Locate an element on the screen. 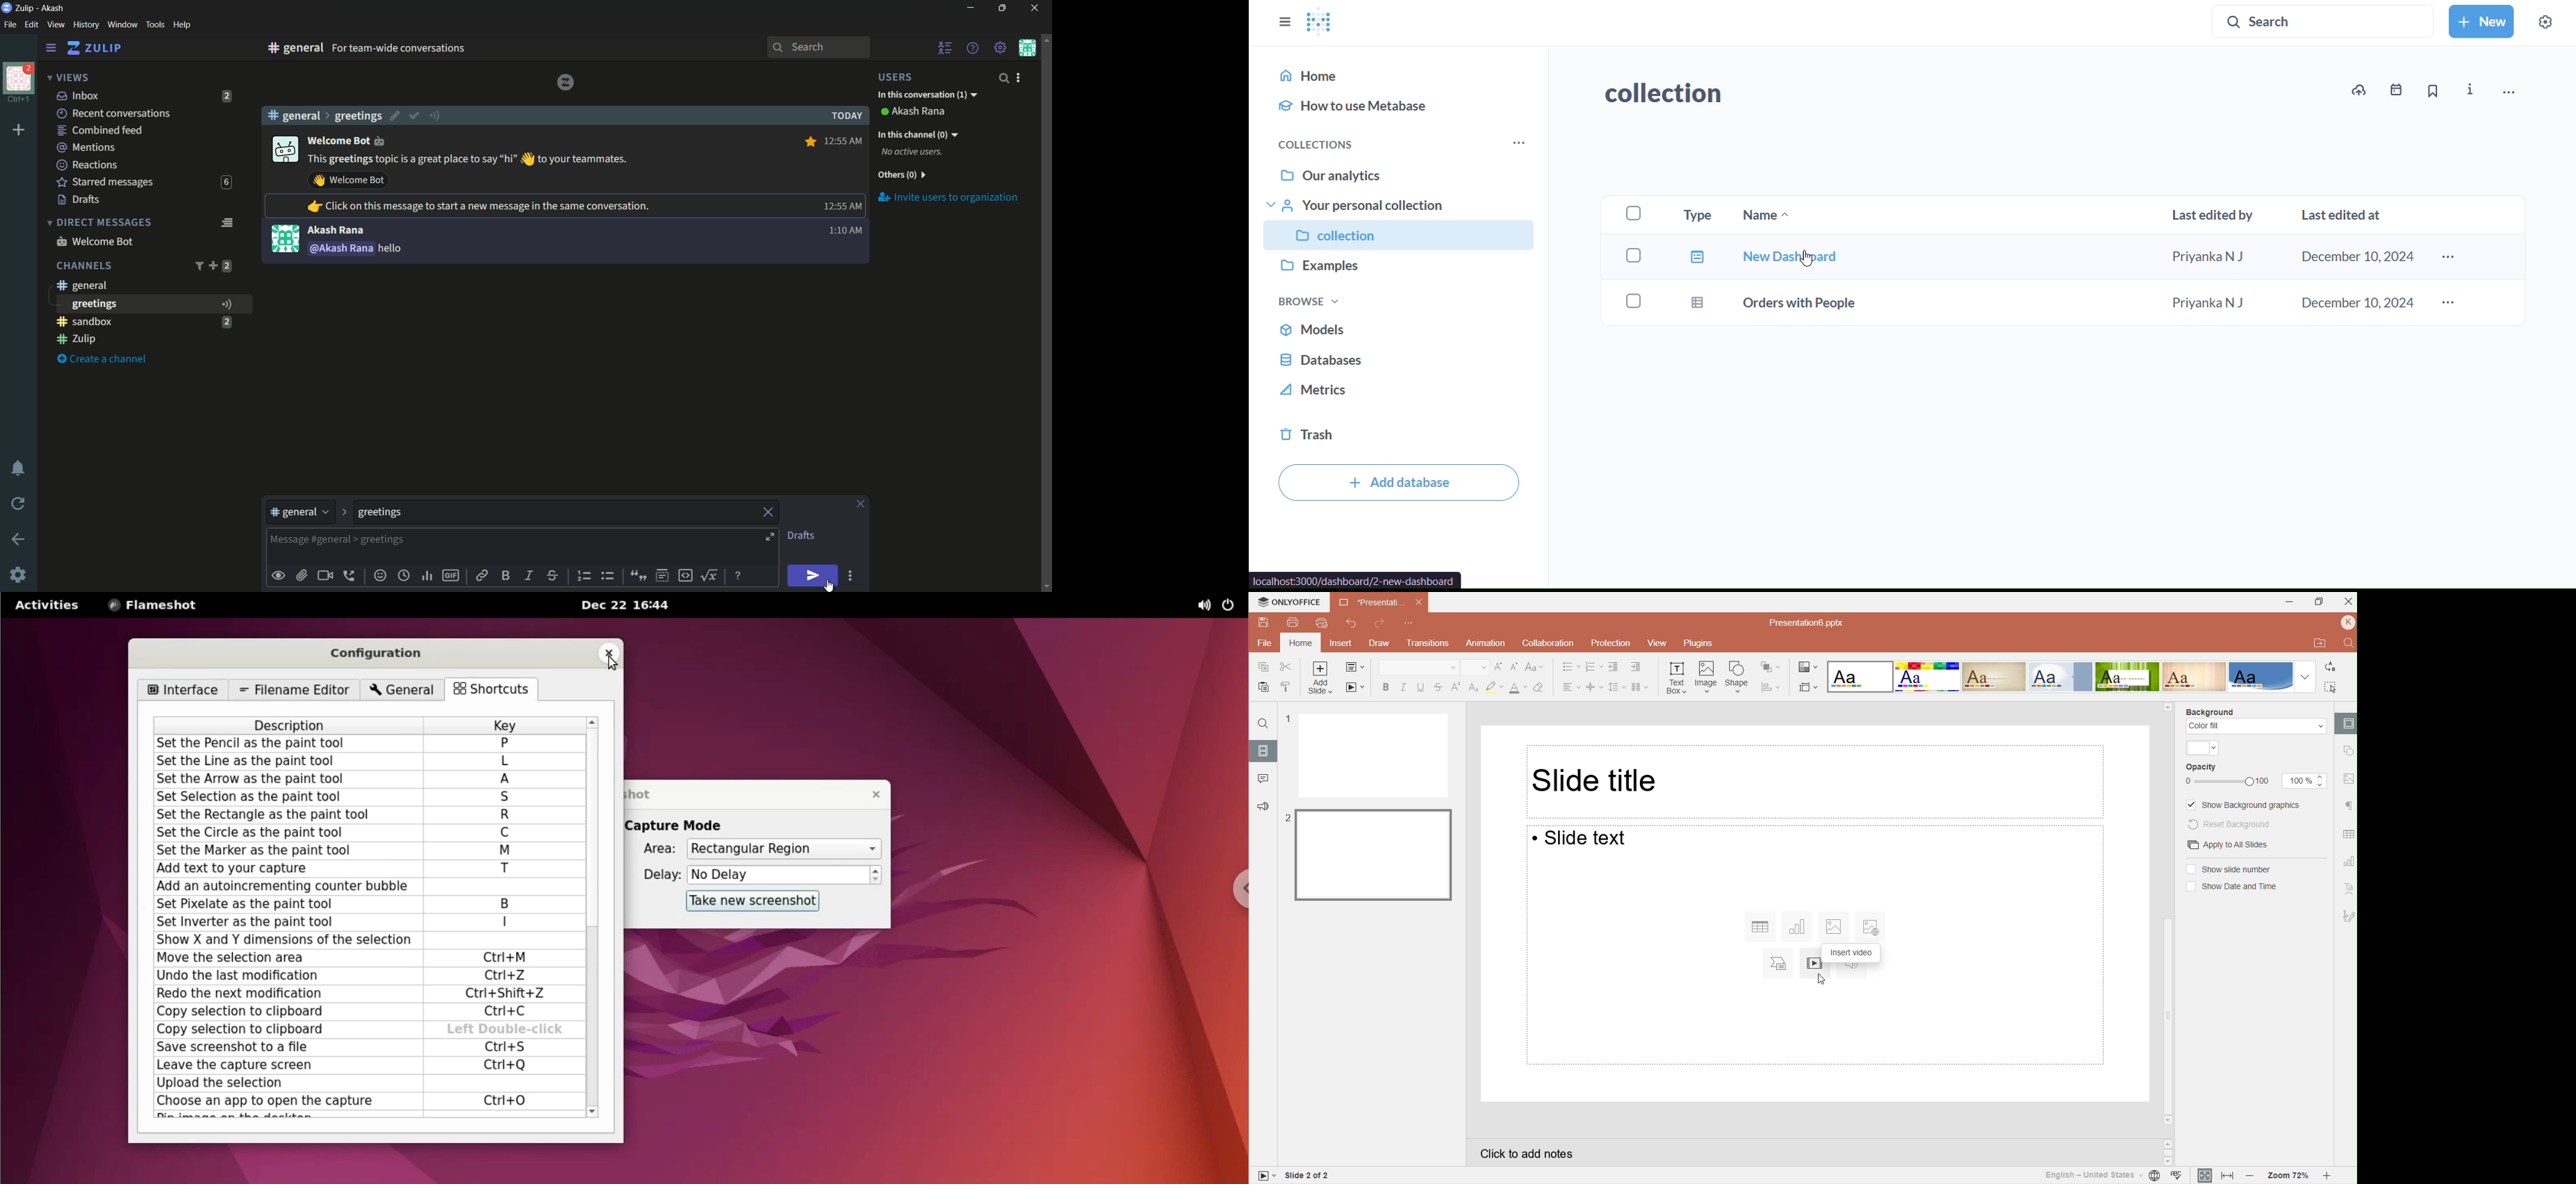 This screenshot has height=1204, width=2576. Plugins is located at coordinates (1698, 643).